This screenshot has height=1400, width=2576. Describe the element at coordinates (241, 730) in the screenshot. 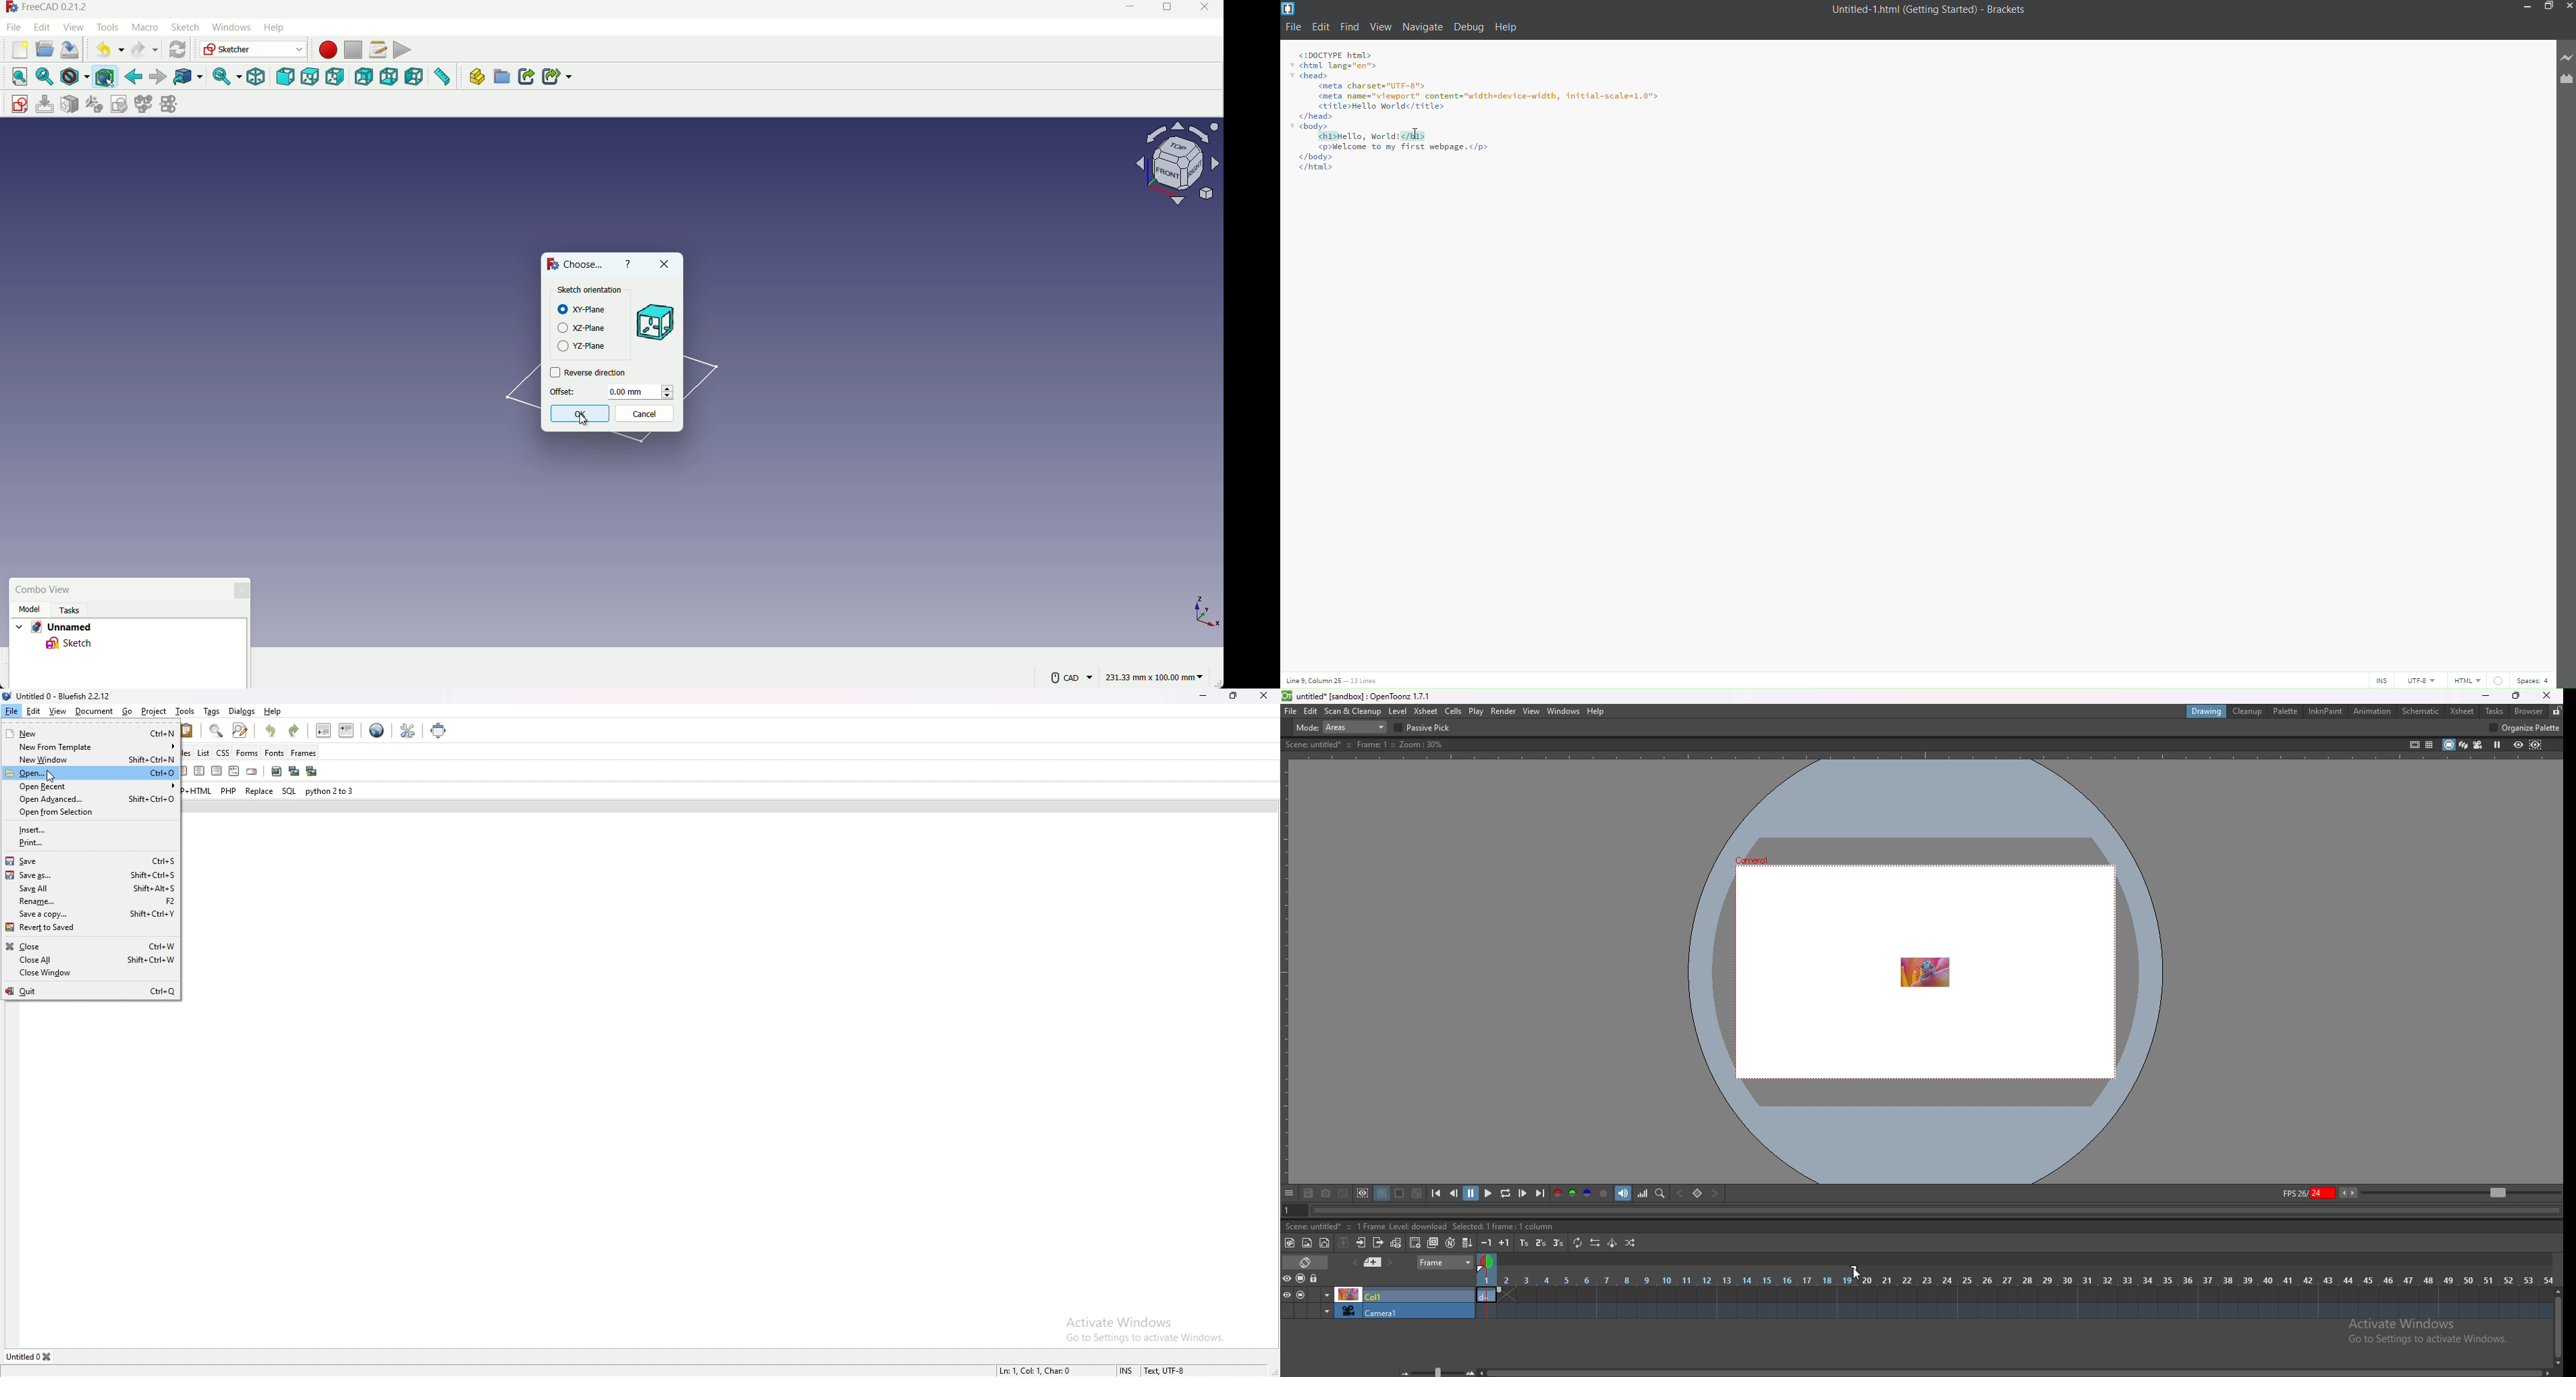

I see `advanced find and replace` at that location.